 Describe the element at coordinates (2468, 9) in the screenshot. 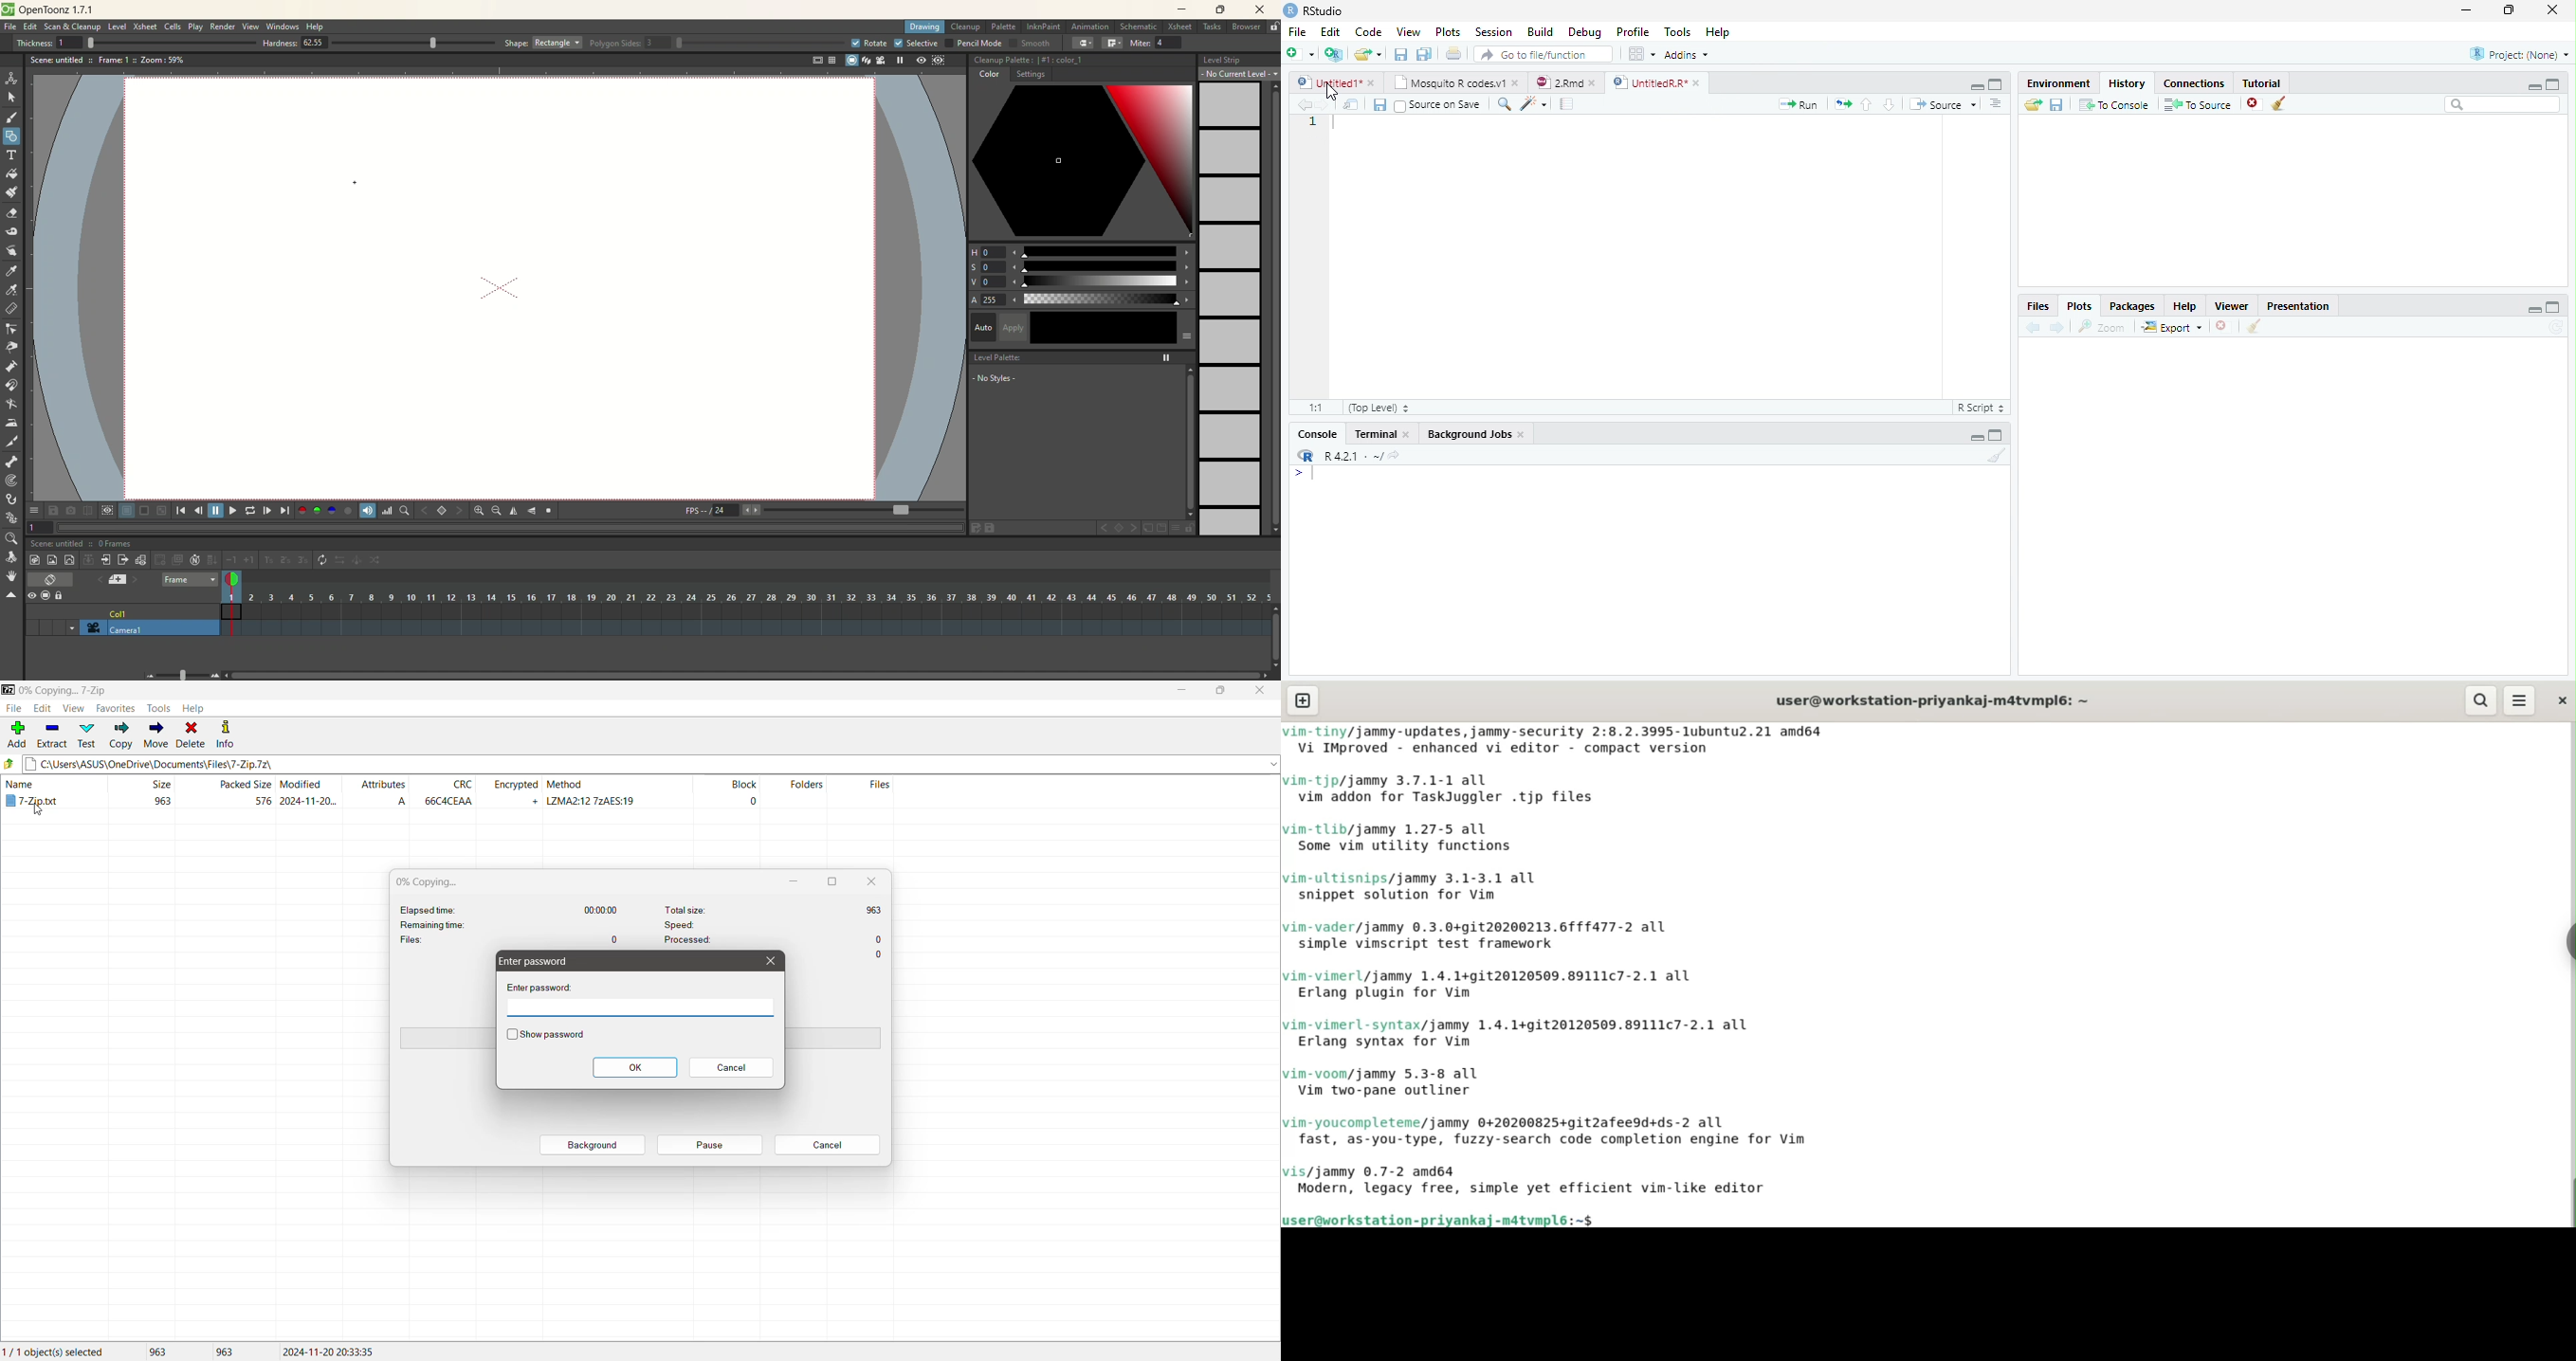

I see `Minimize` at that location.